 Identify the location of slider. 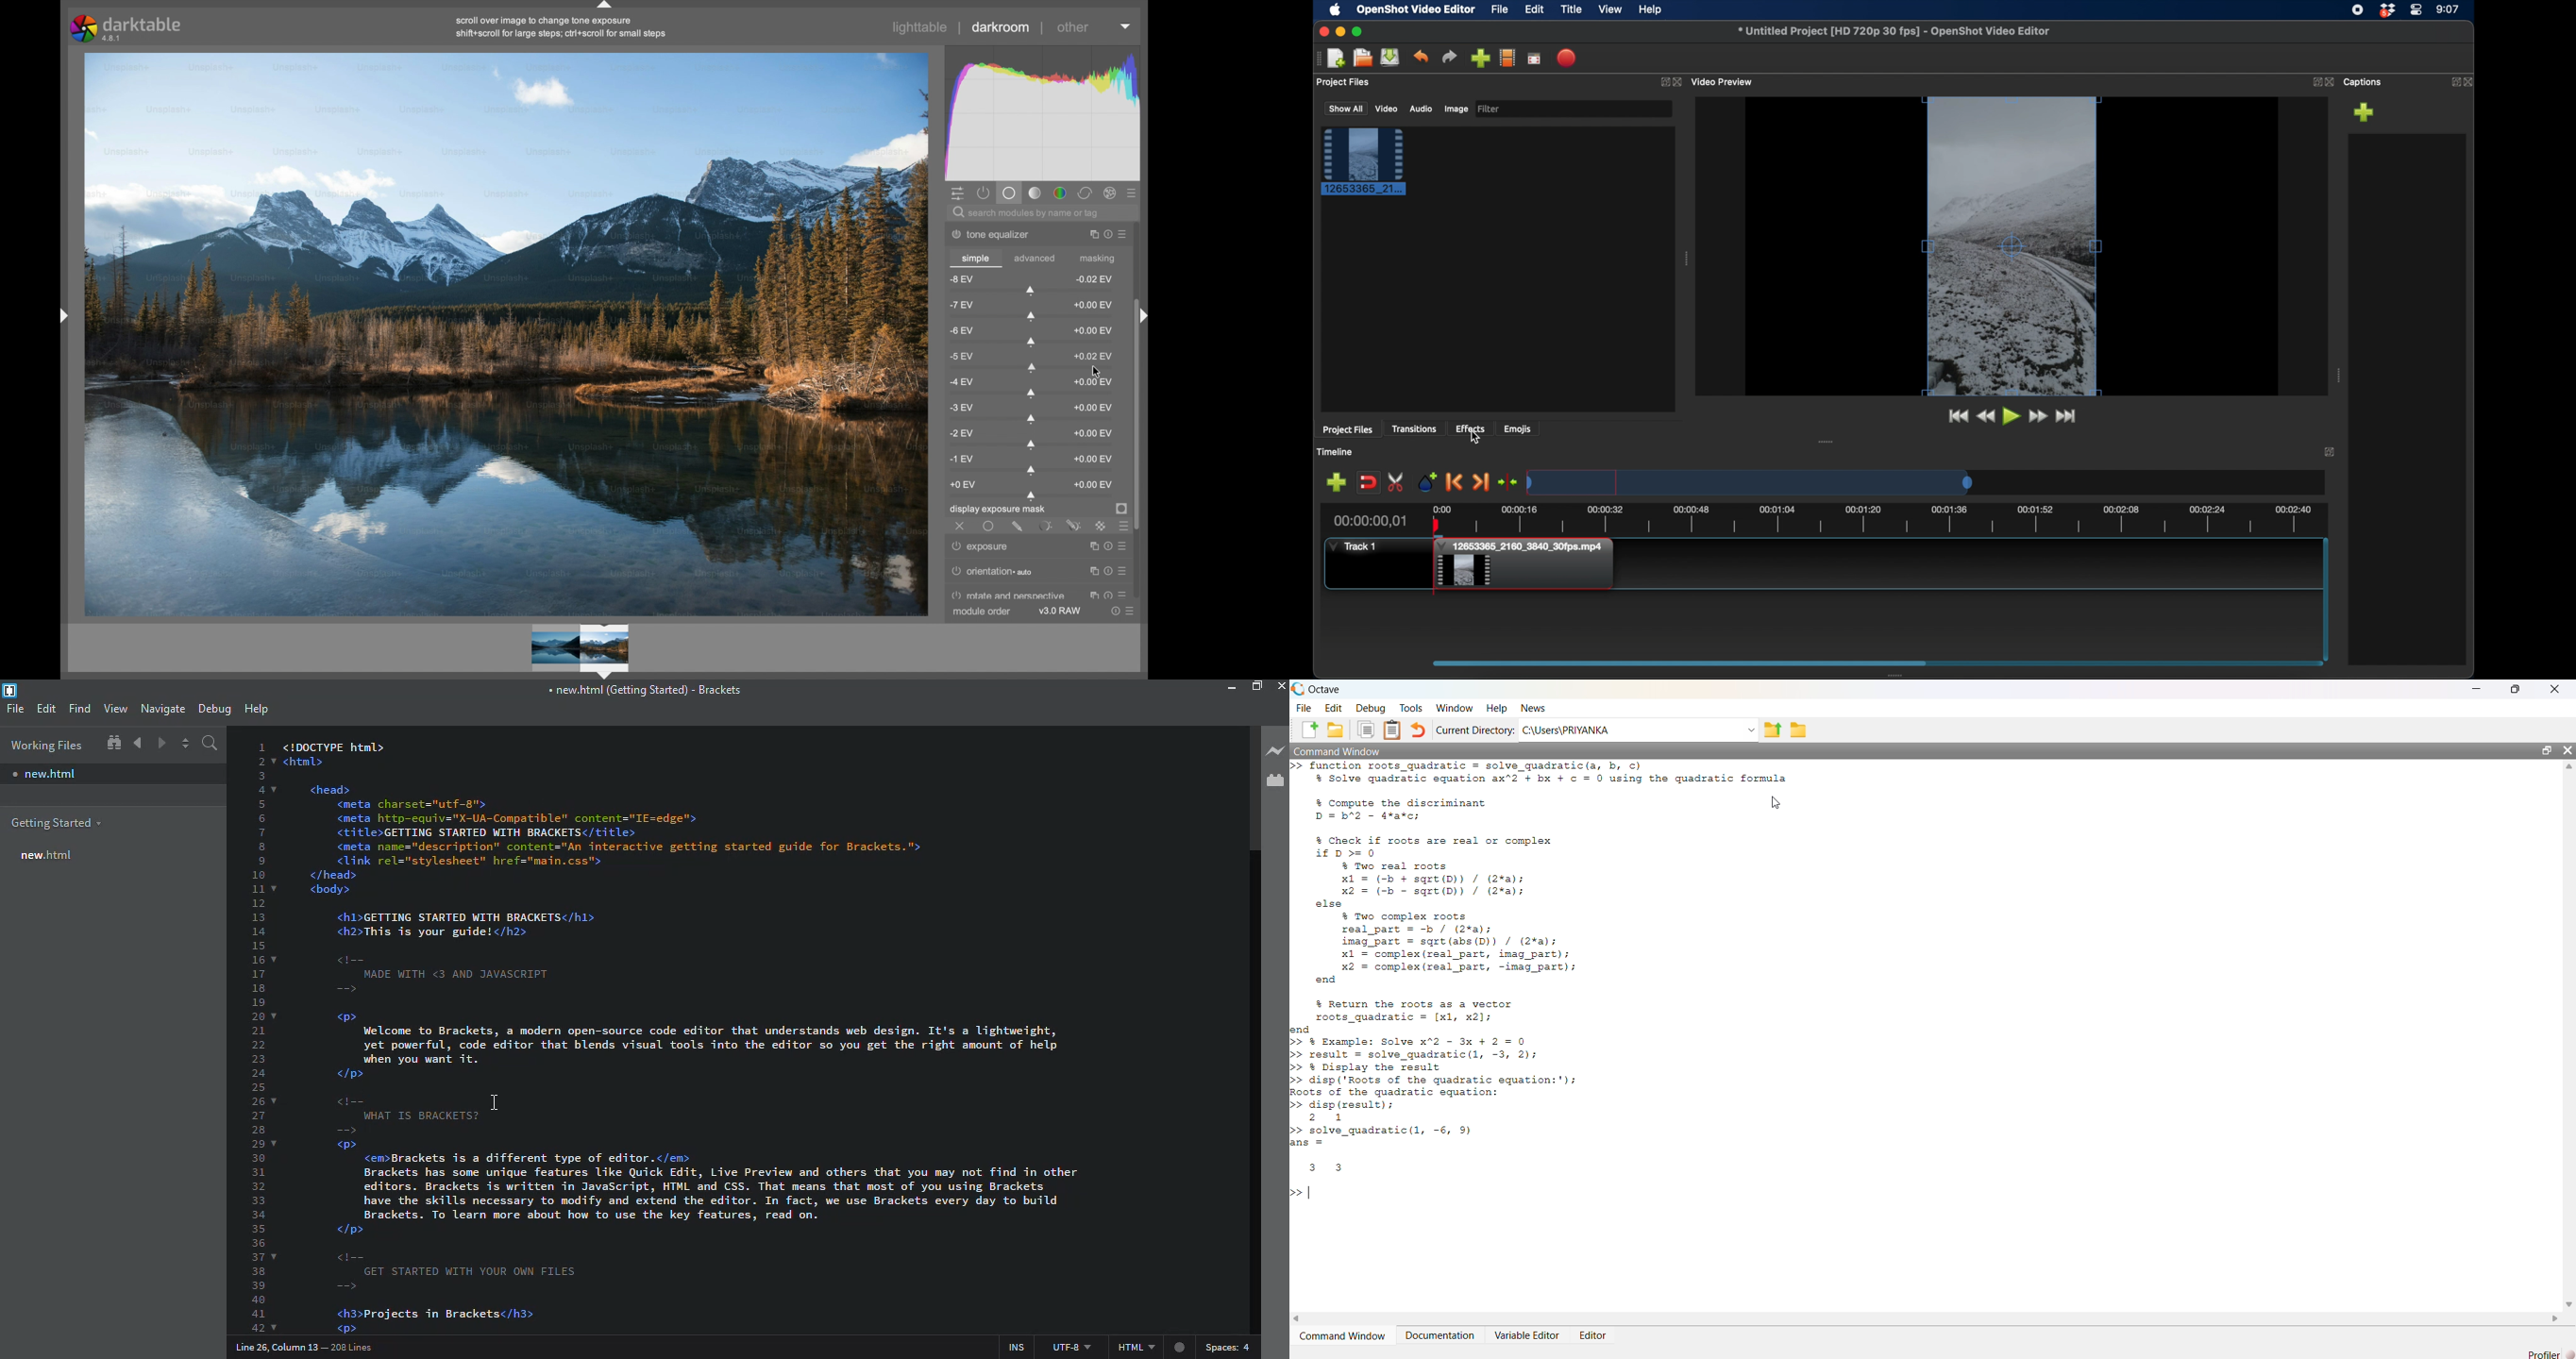
(1033, 343).